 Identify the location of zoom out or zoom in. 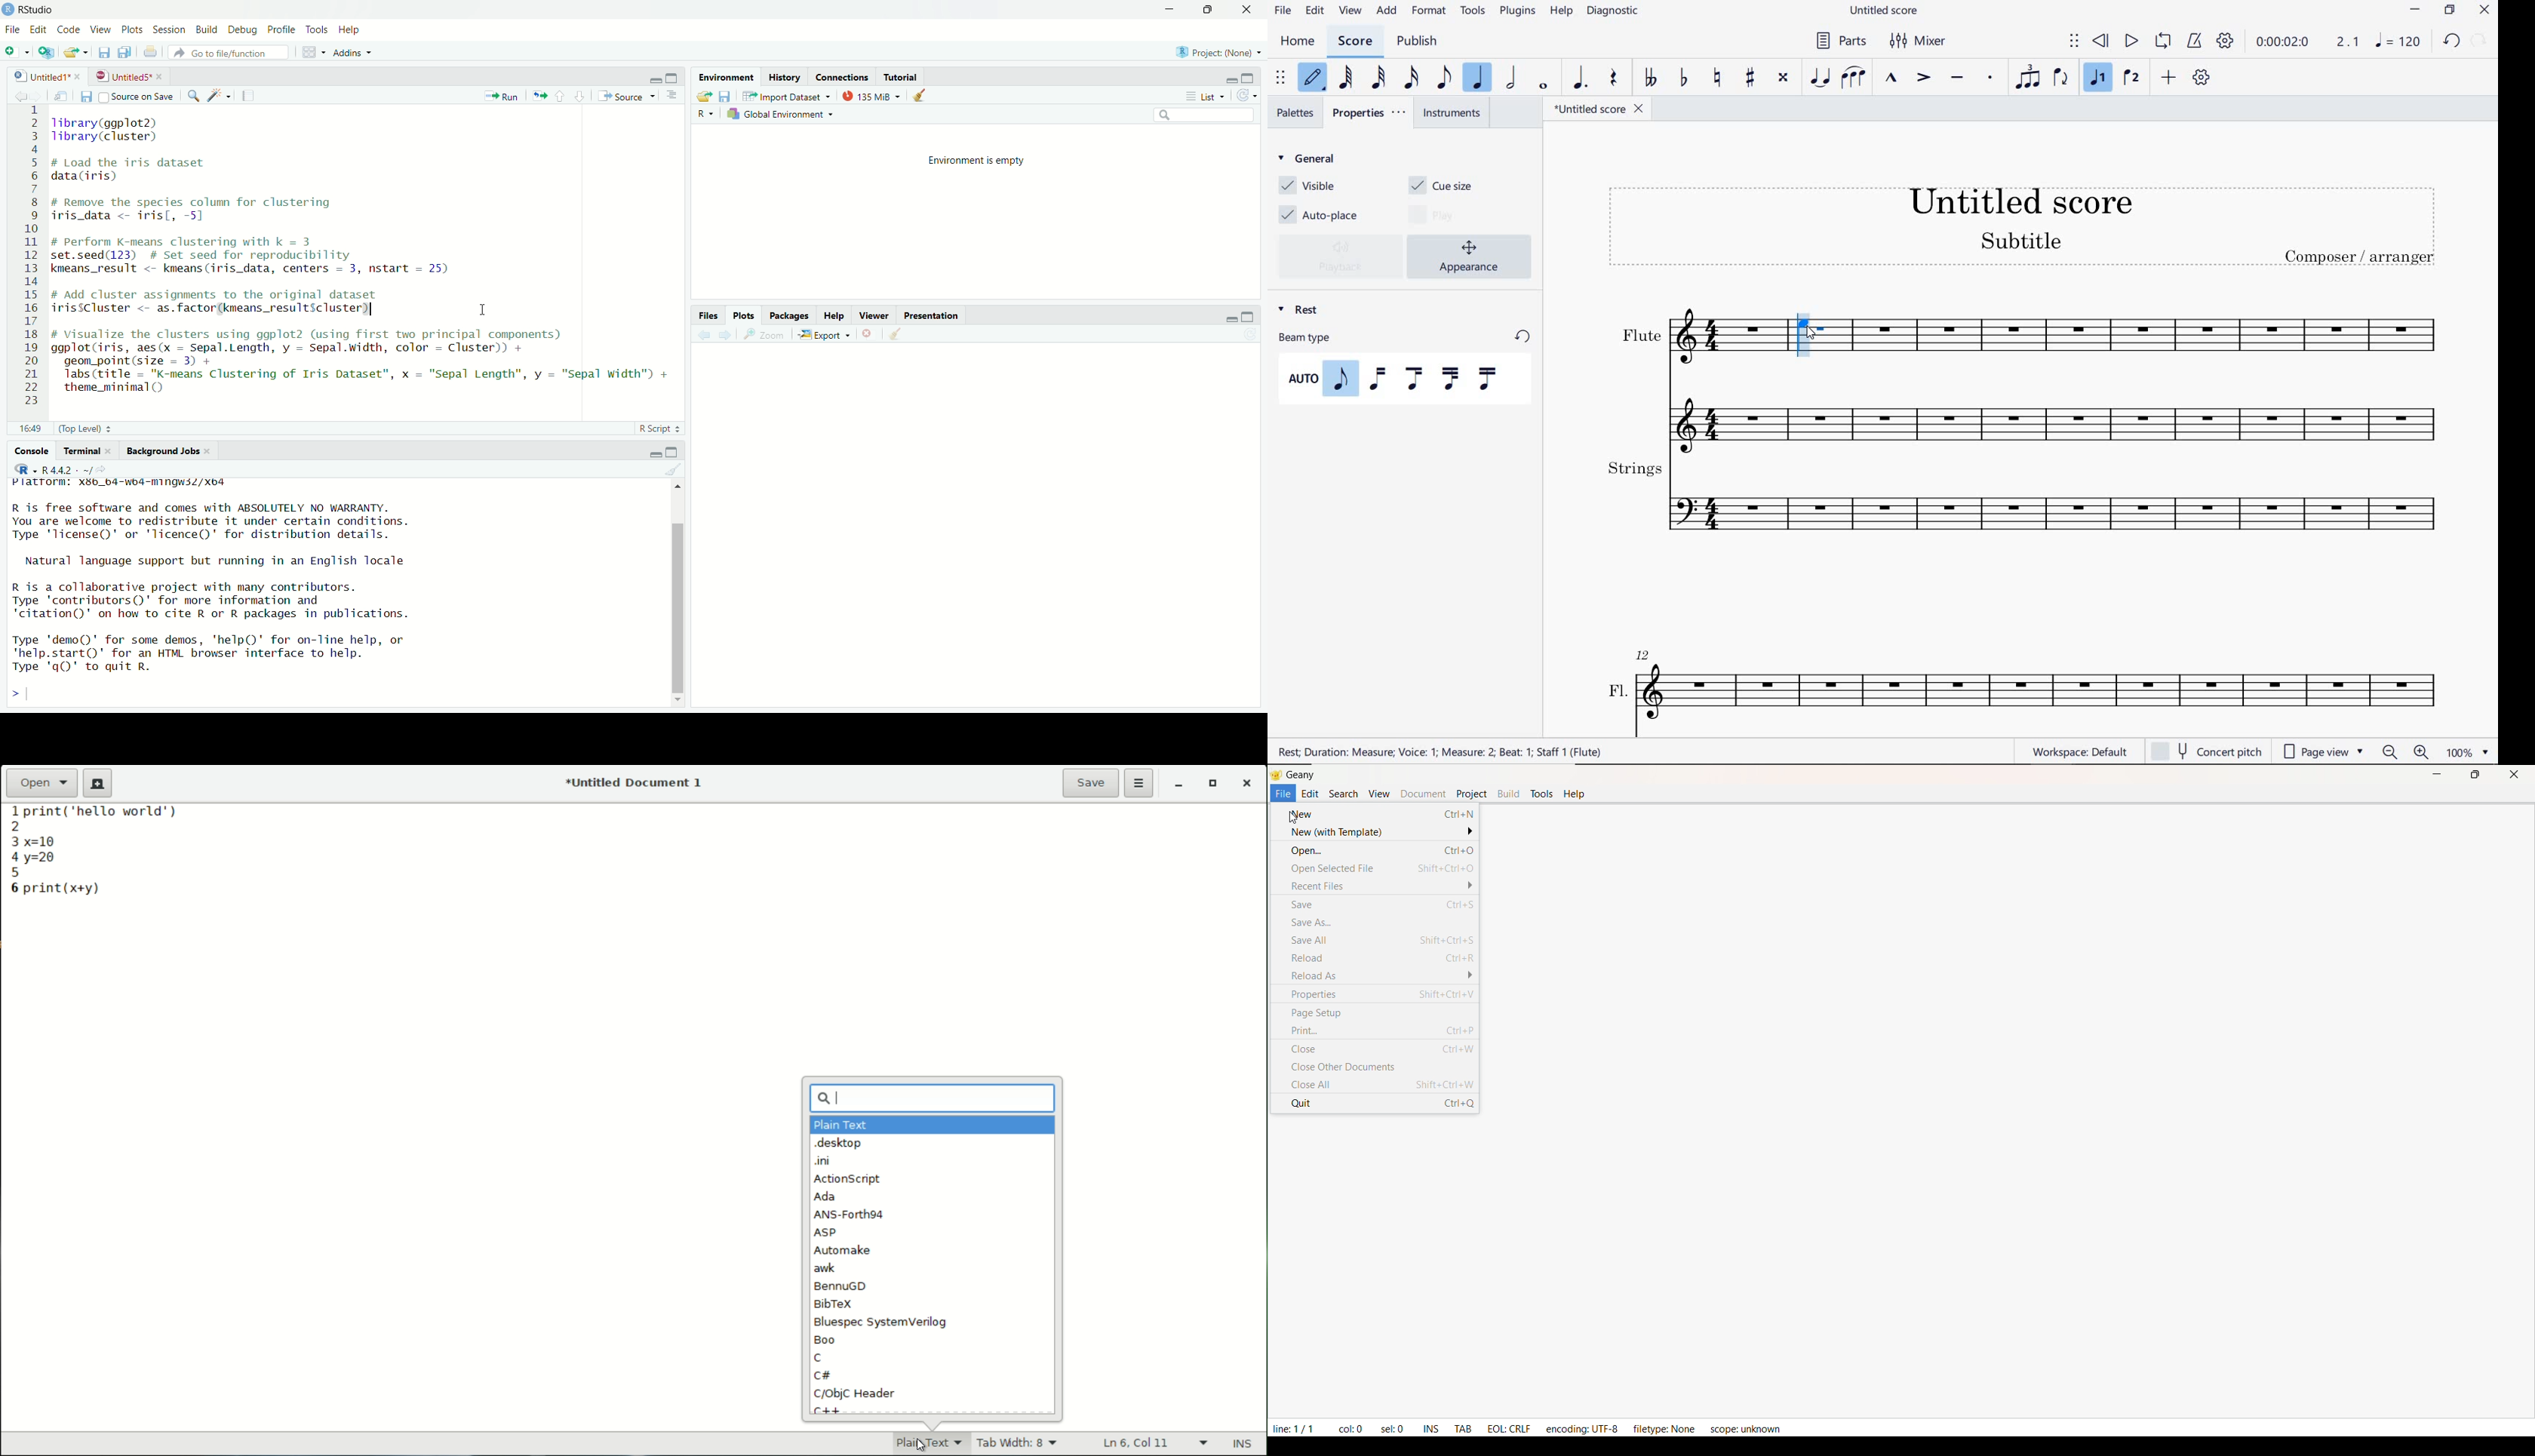
(2408, 753).